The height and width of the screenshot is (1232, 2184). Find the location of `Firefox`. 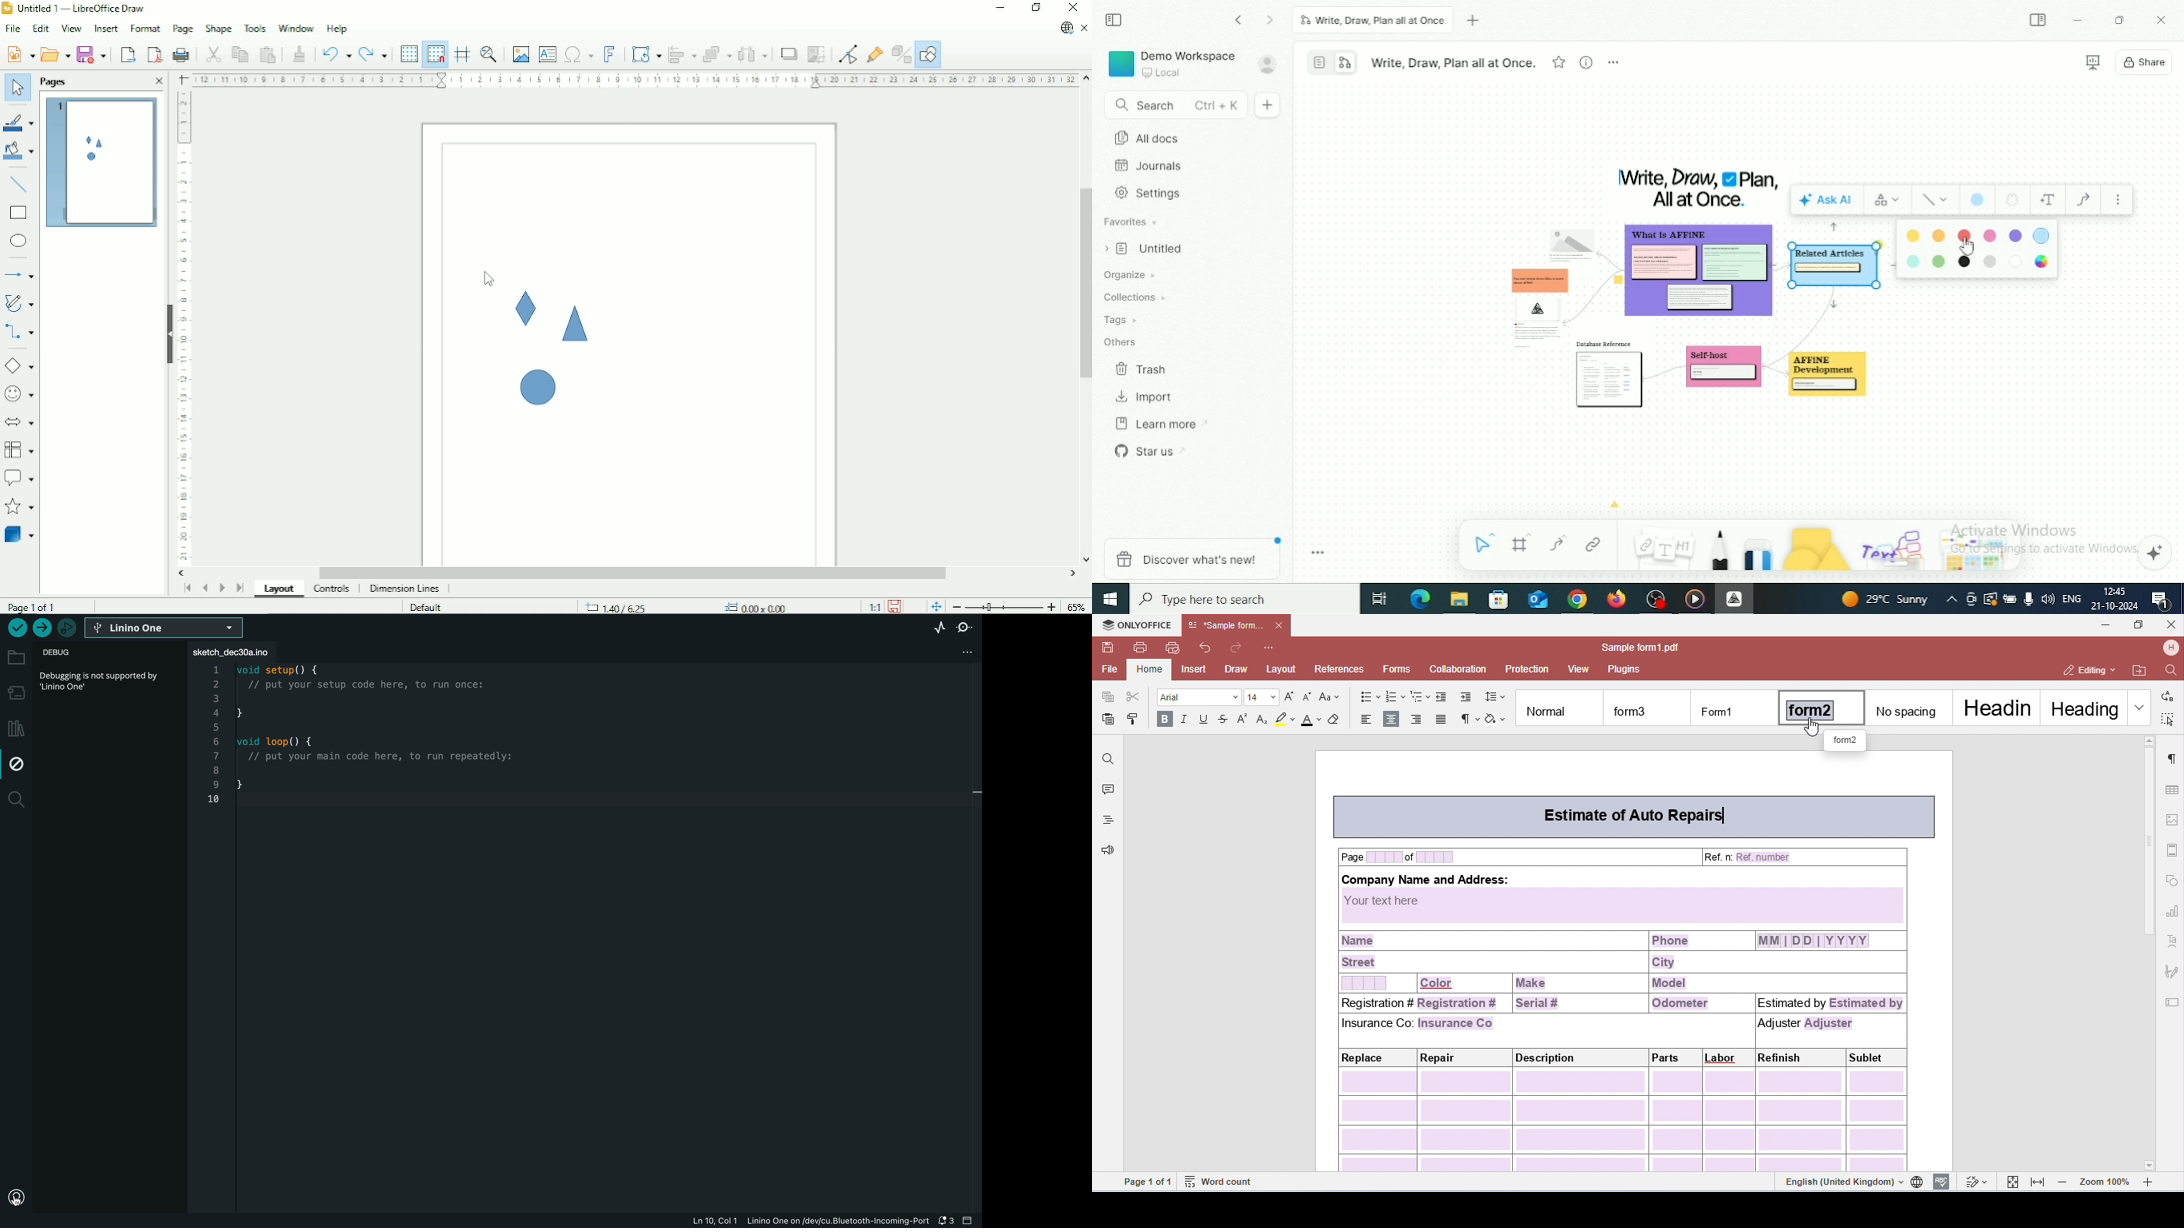

Firefox is located at coordinates (1617, 600).